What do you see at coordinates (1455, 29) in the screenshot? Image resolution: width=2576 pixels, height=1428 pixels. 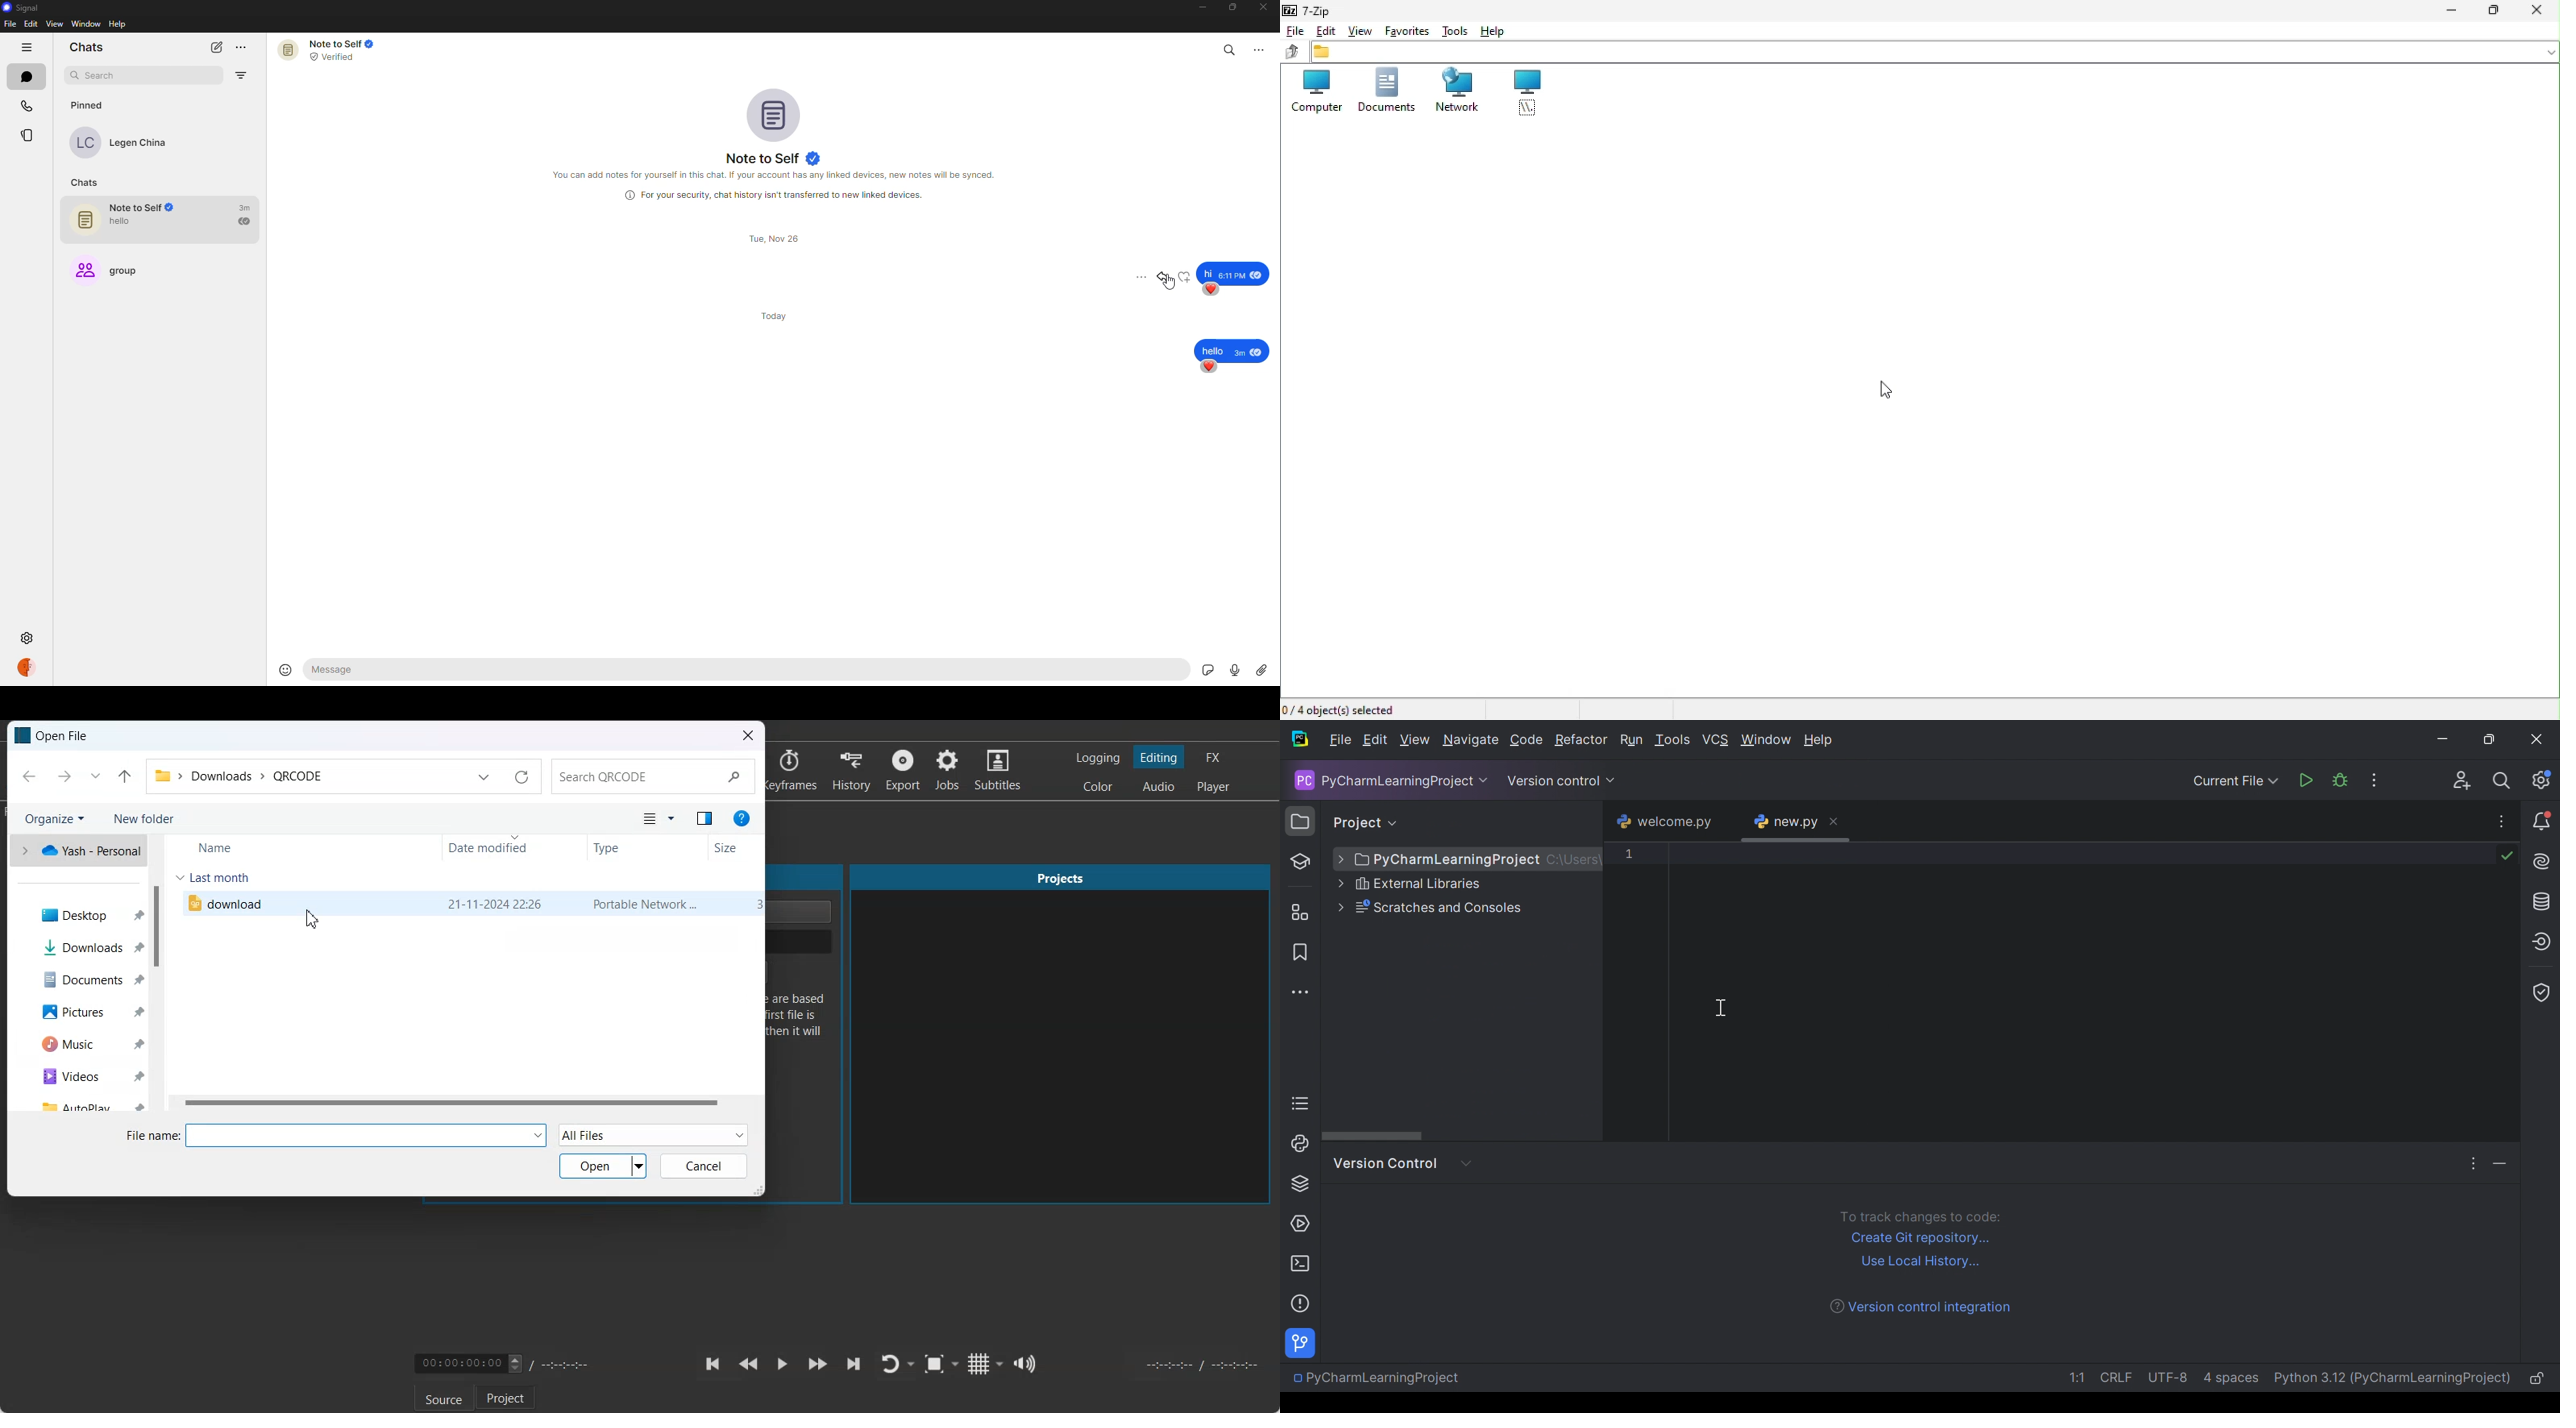 I see `Tools` at bounding box center [1455, 29].